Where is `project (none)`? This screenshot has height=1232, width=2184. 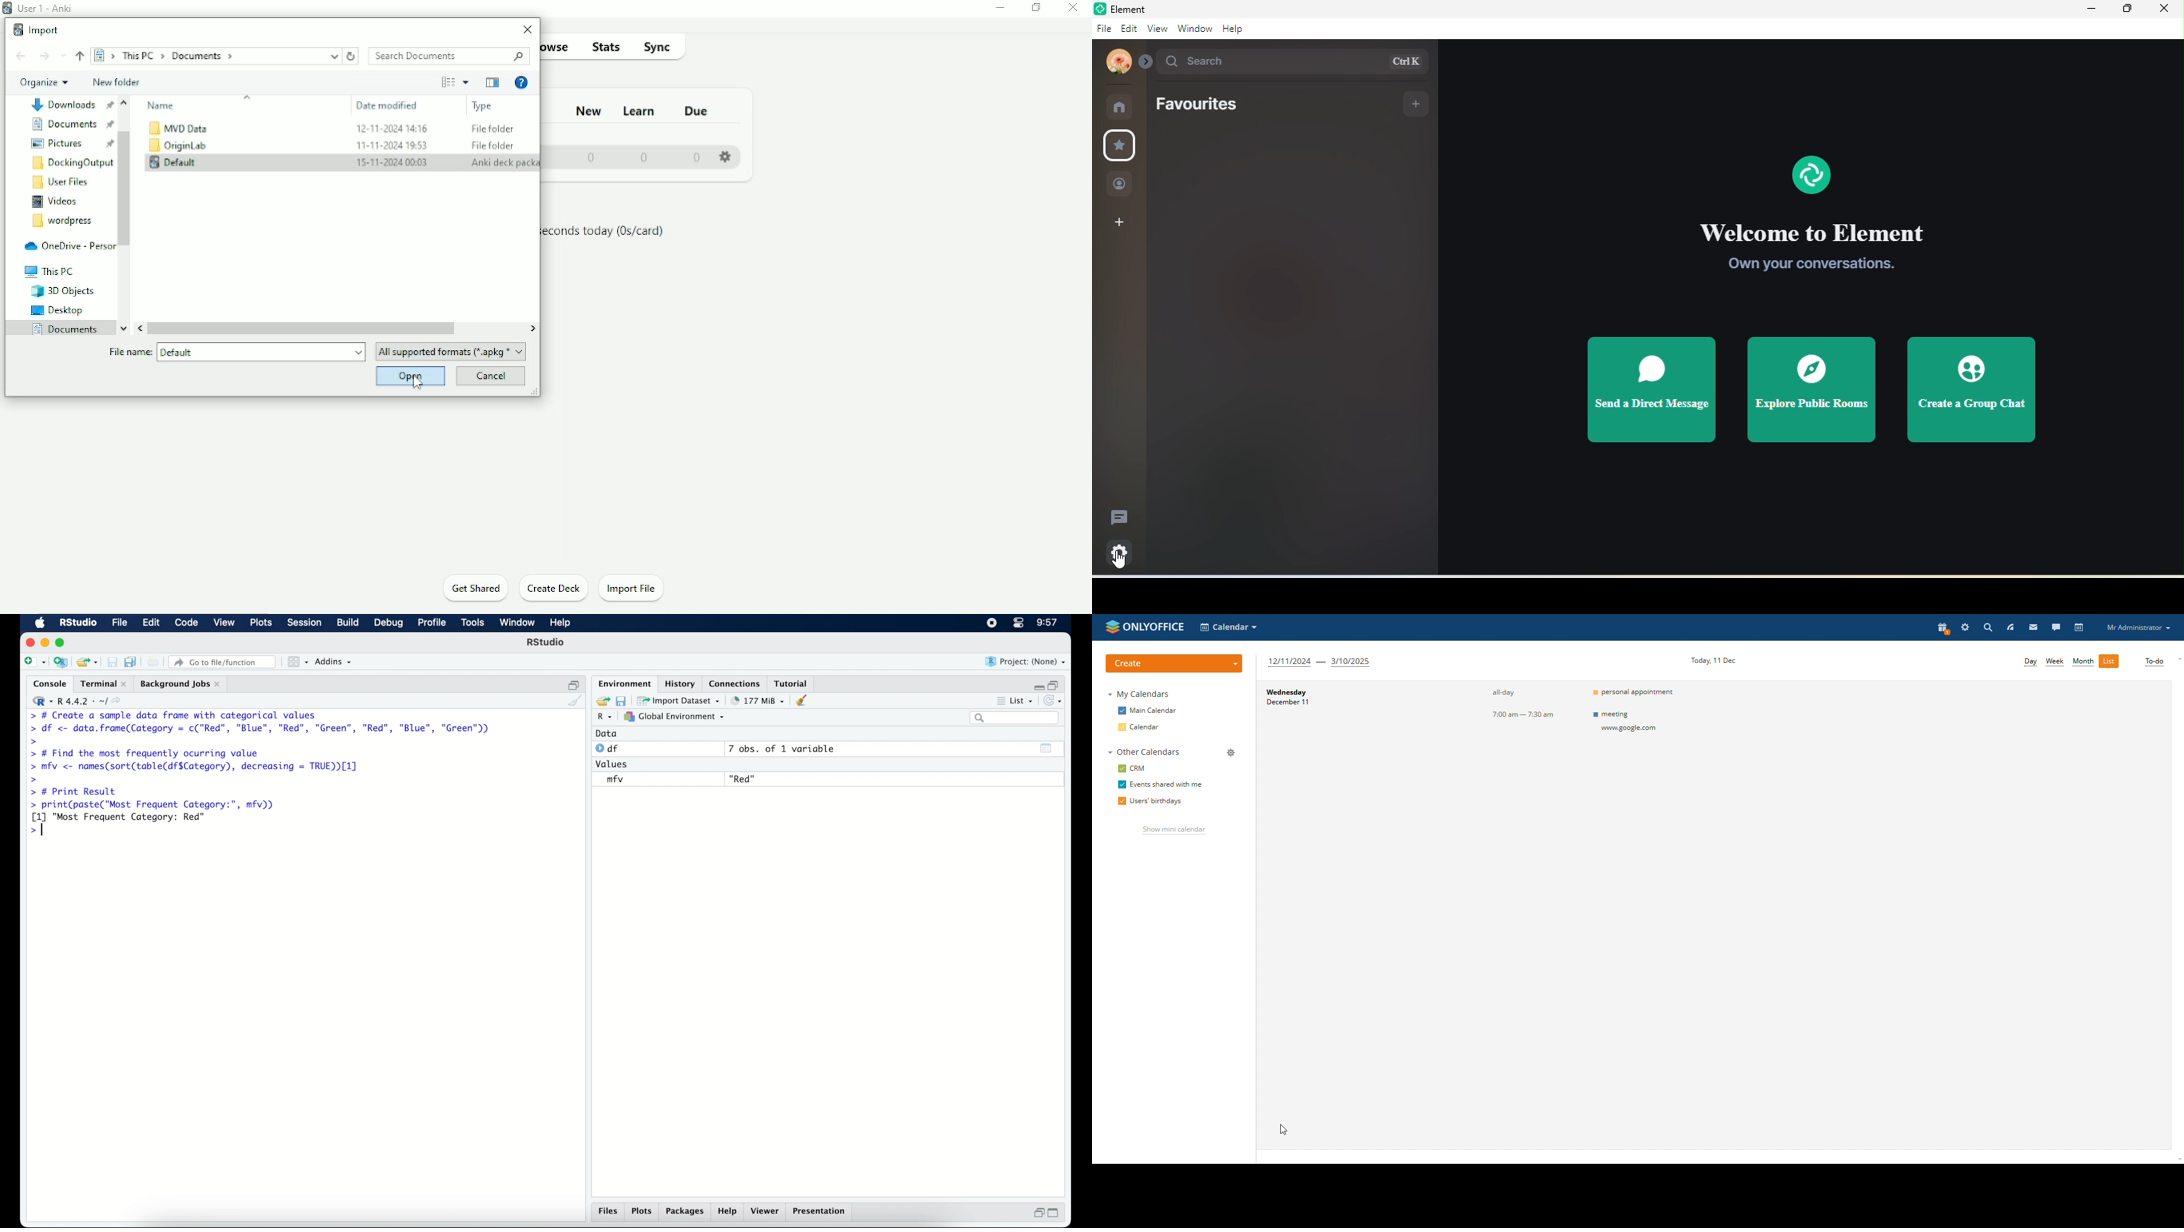 project (none) is located at coordinates (1026, 661).